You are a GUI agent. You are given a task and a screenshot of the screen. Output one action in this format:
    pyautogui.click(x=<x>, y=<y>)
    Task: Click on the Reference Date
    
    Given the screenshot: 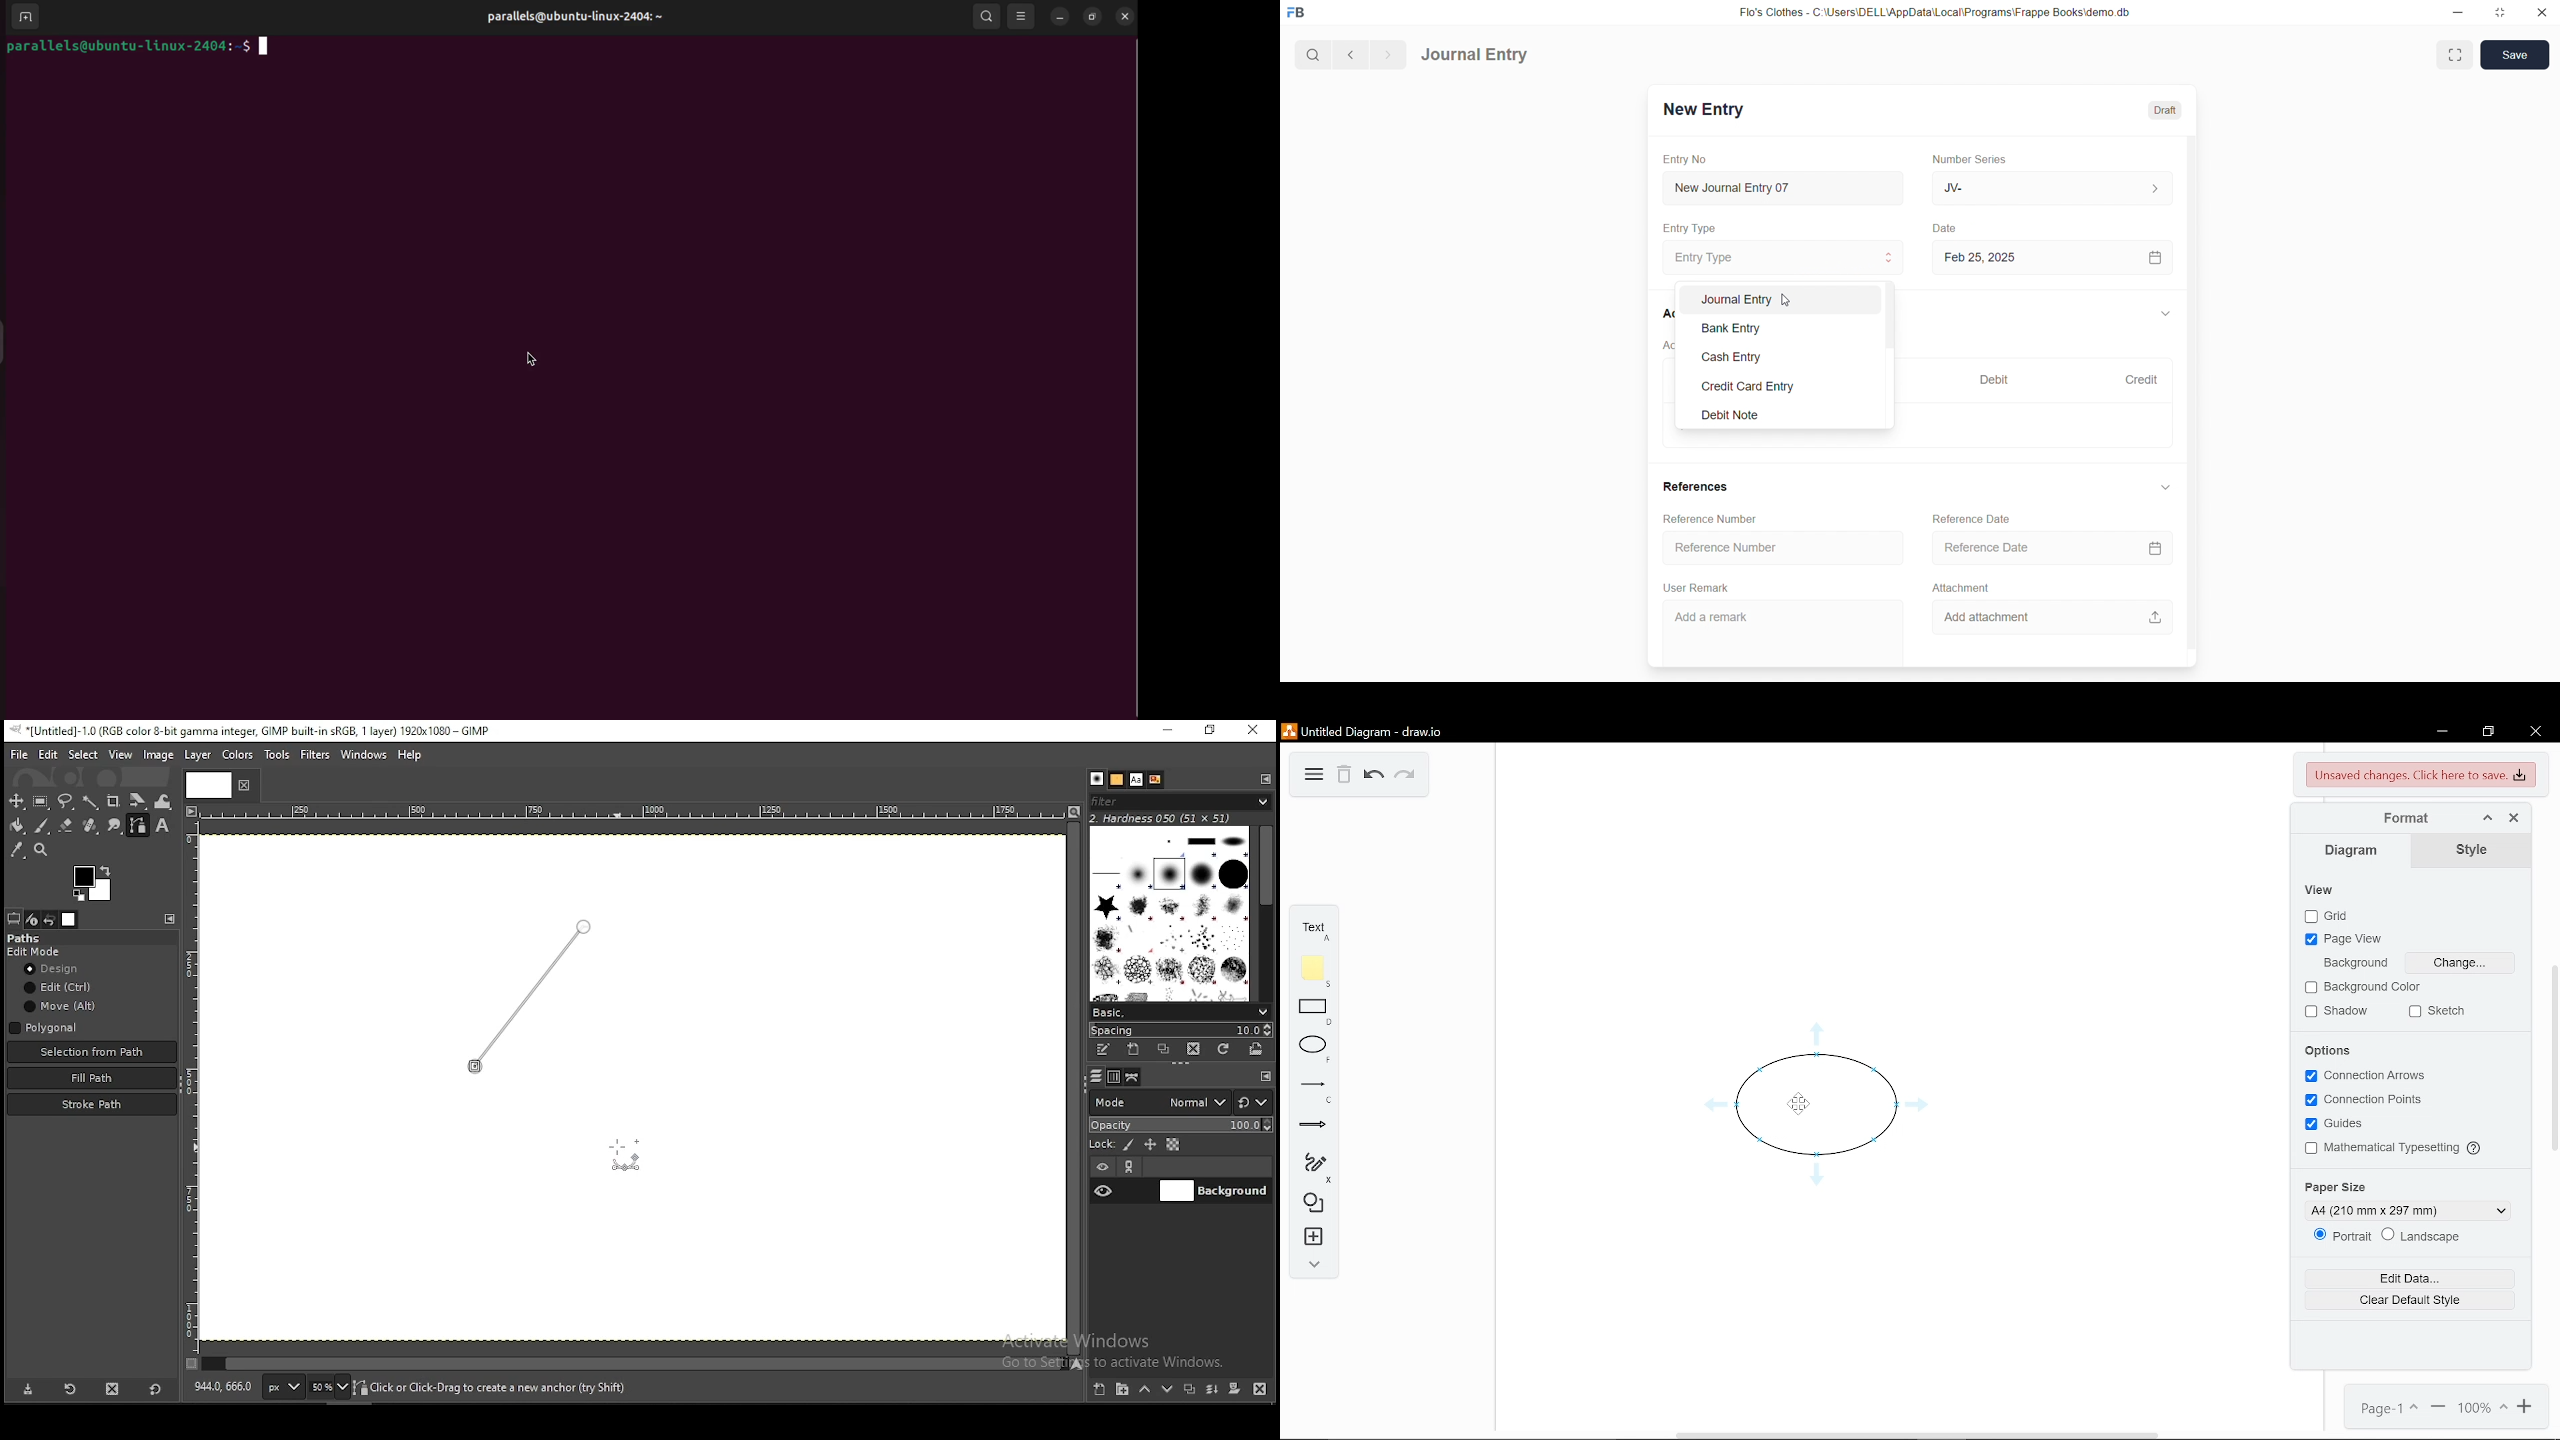 What is the action you would take?
    pyautogui.click(x=1973, y=518)
    